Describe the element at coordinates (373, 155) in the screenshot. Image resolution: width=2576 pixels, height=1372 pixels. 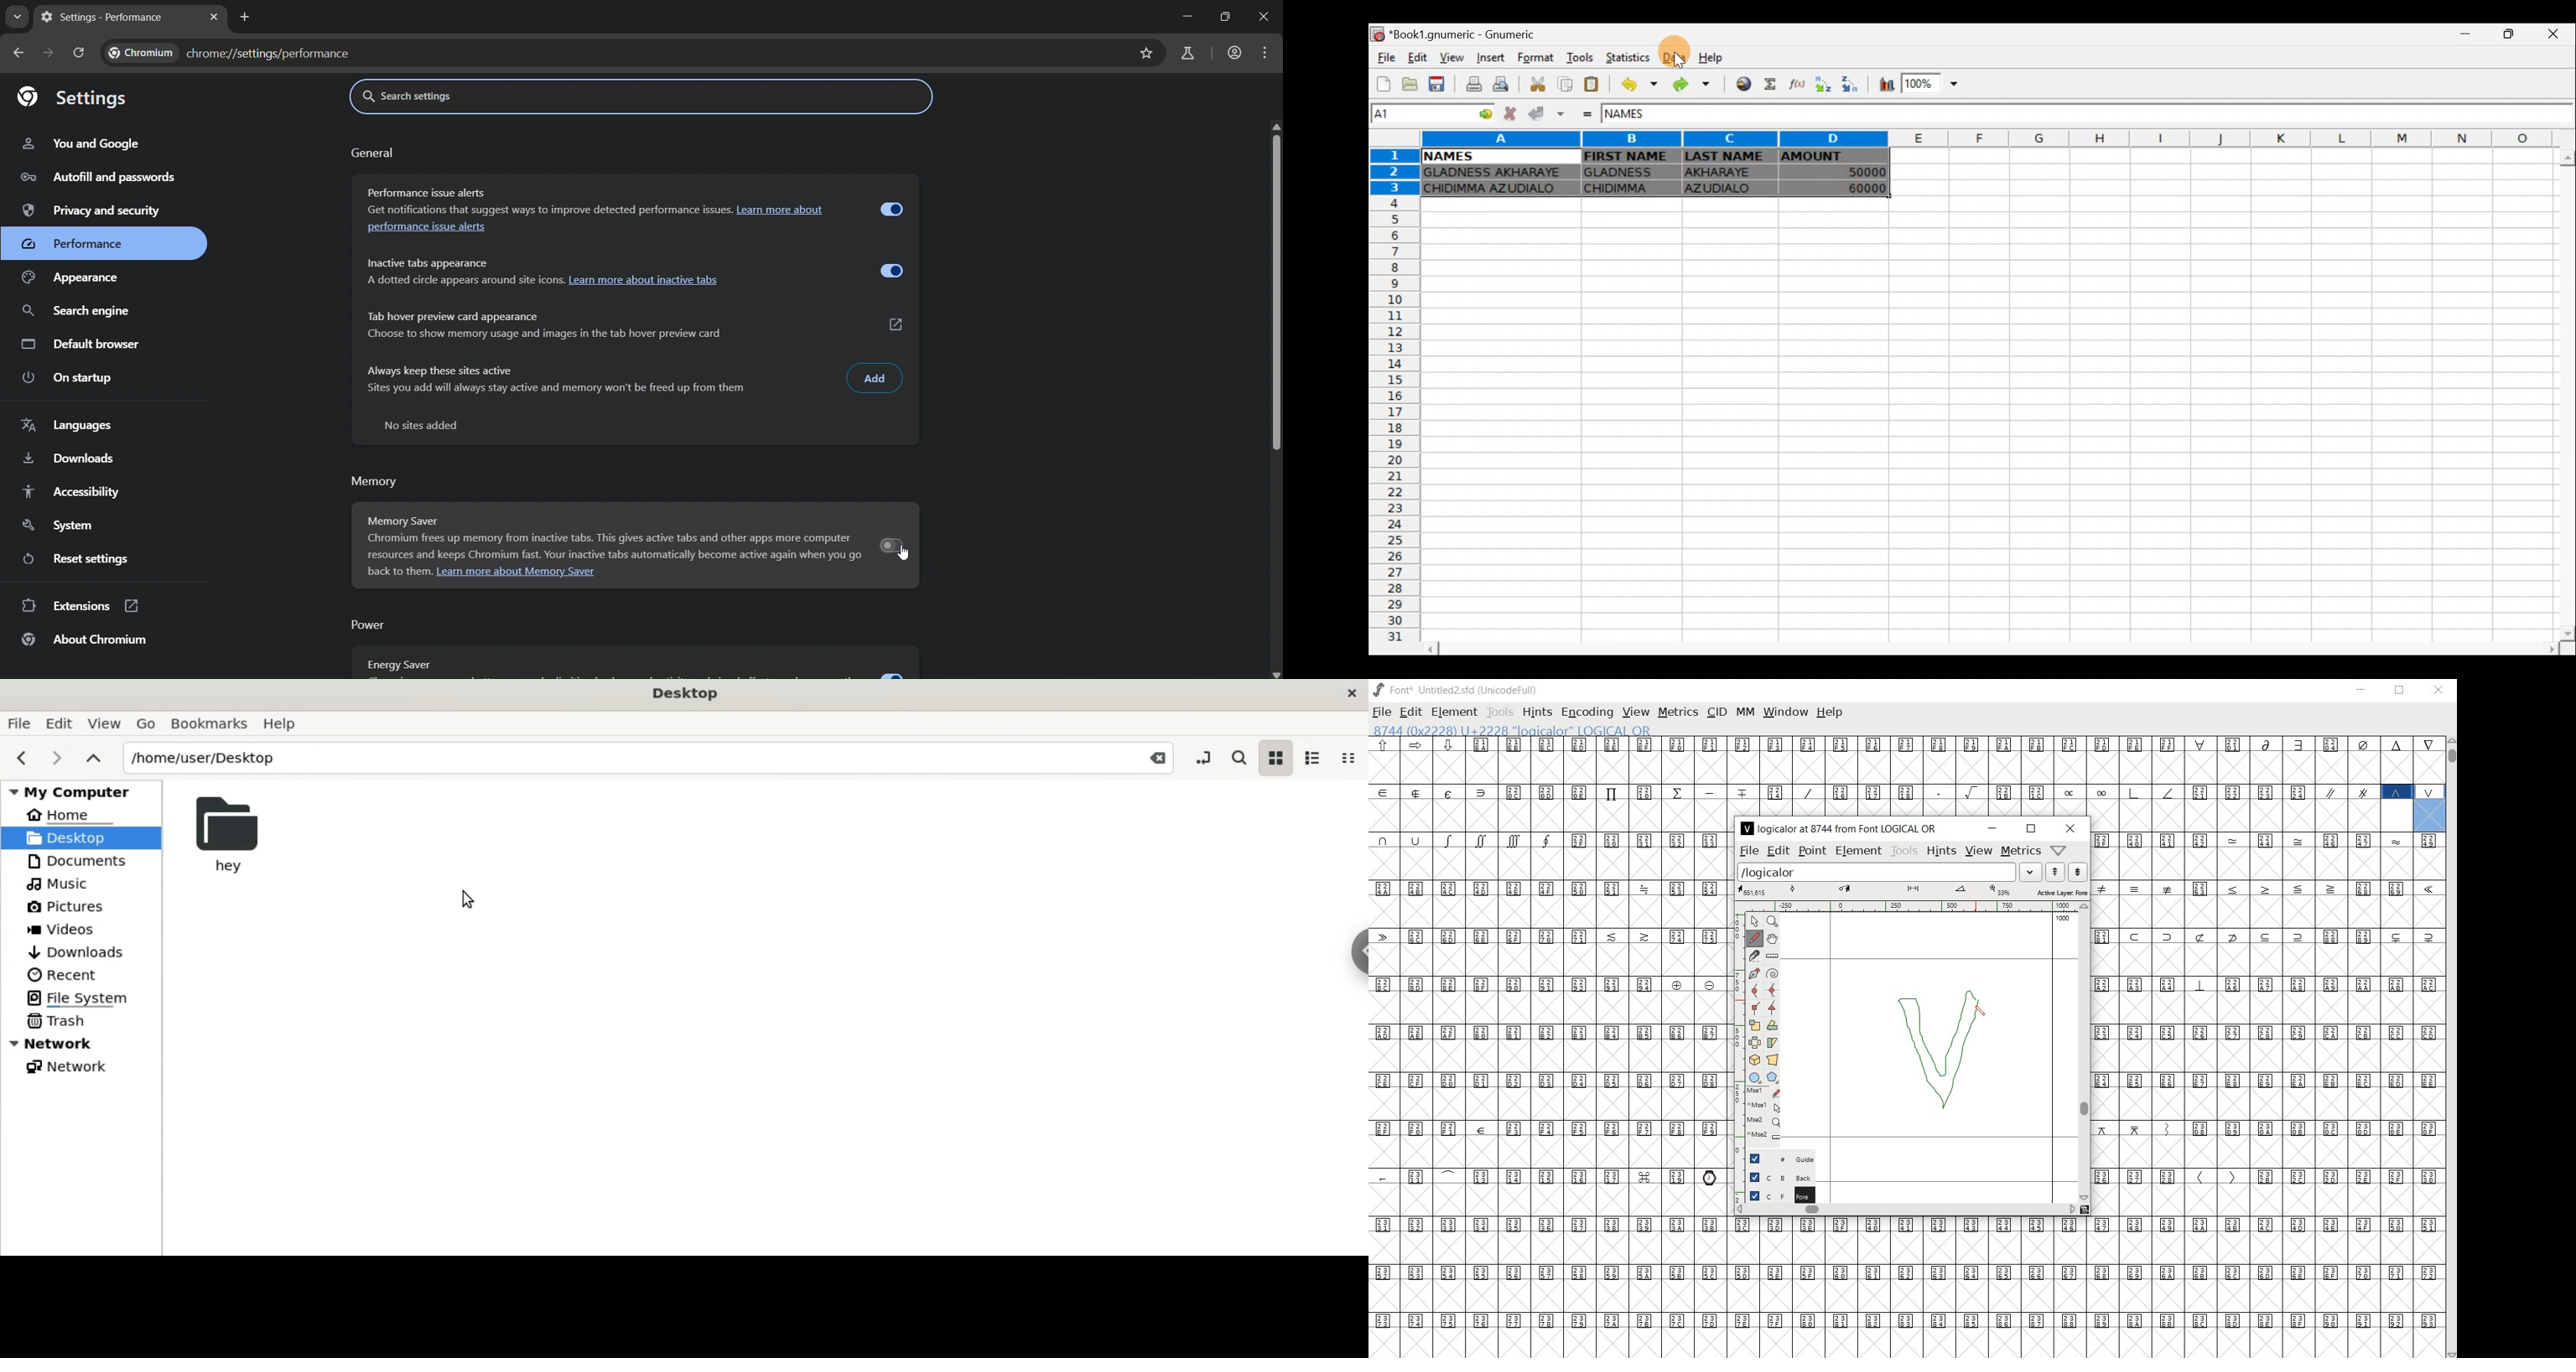
I see `General` at that location.